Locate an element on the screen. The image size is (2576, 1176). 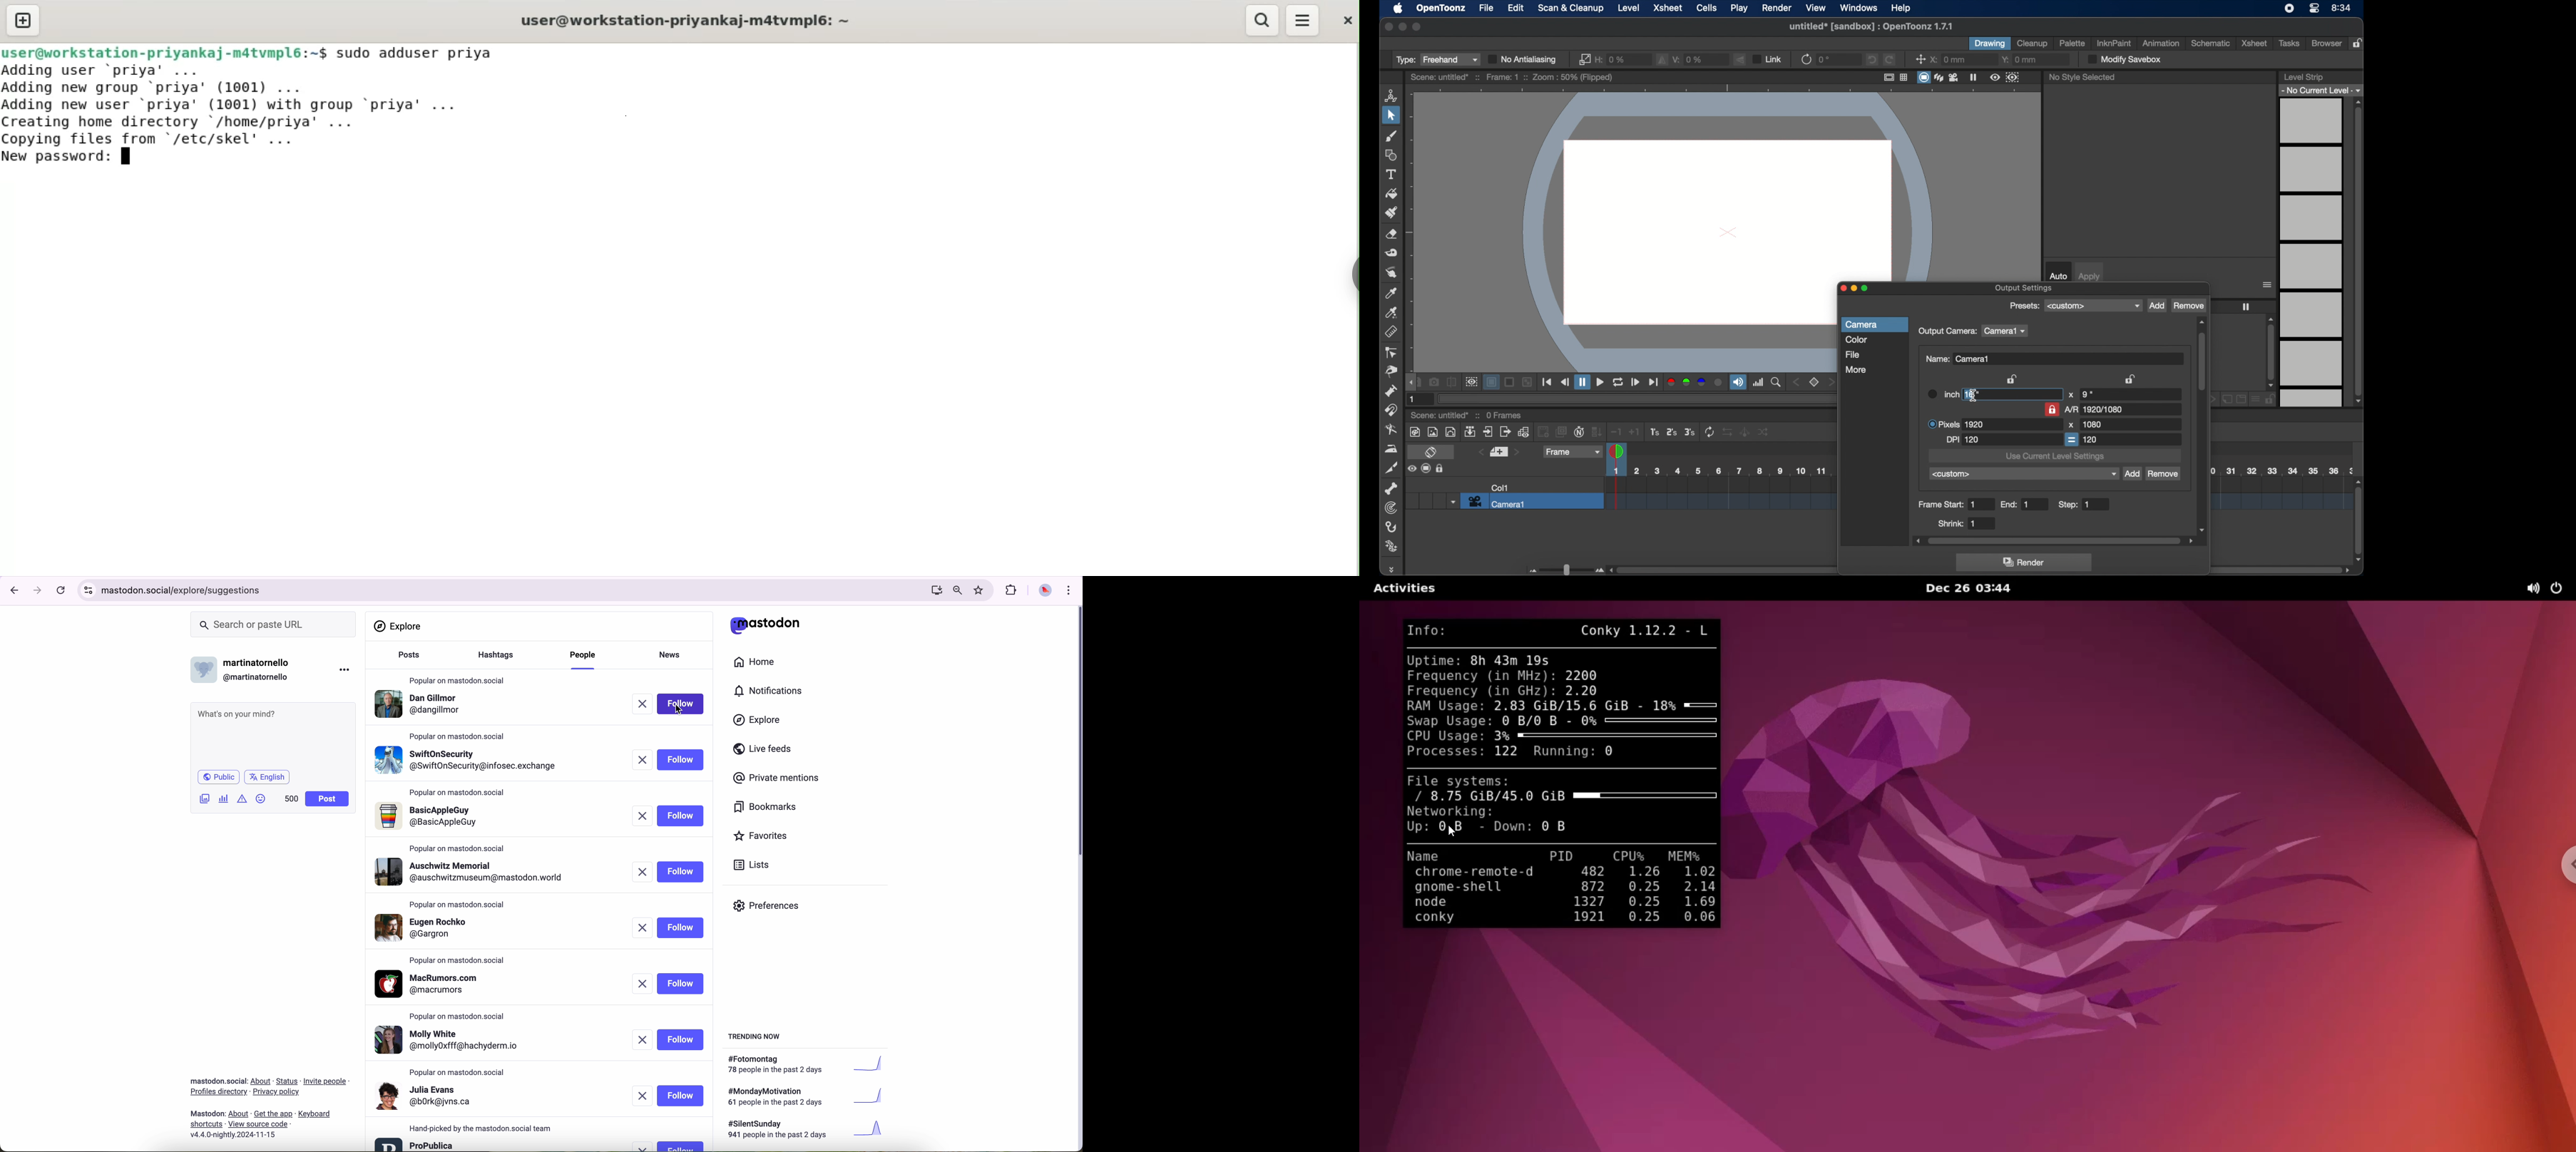
add is located at coordinates (2132, 474).